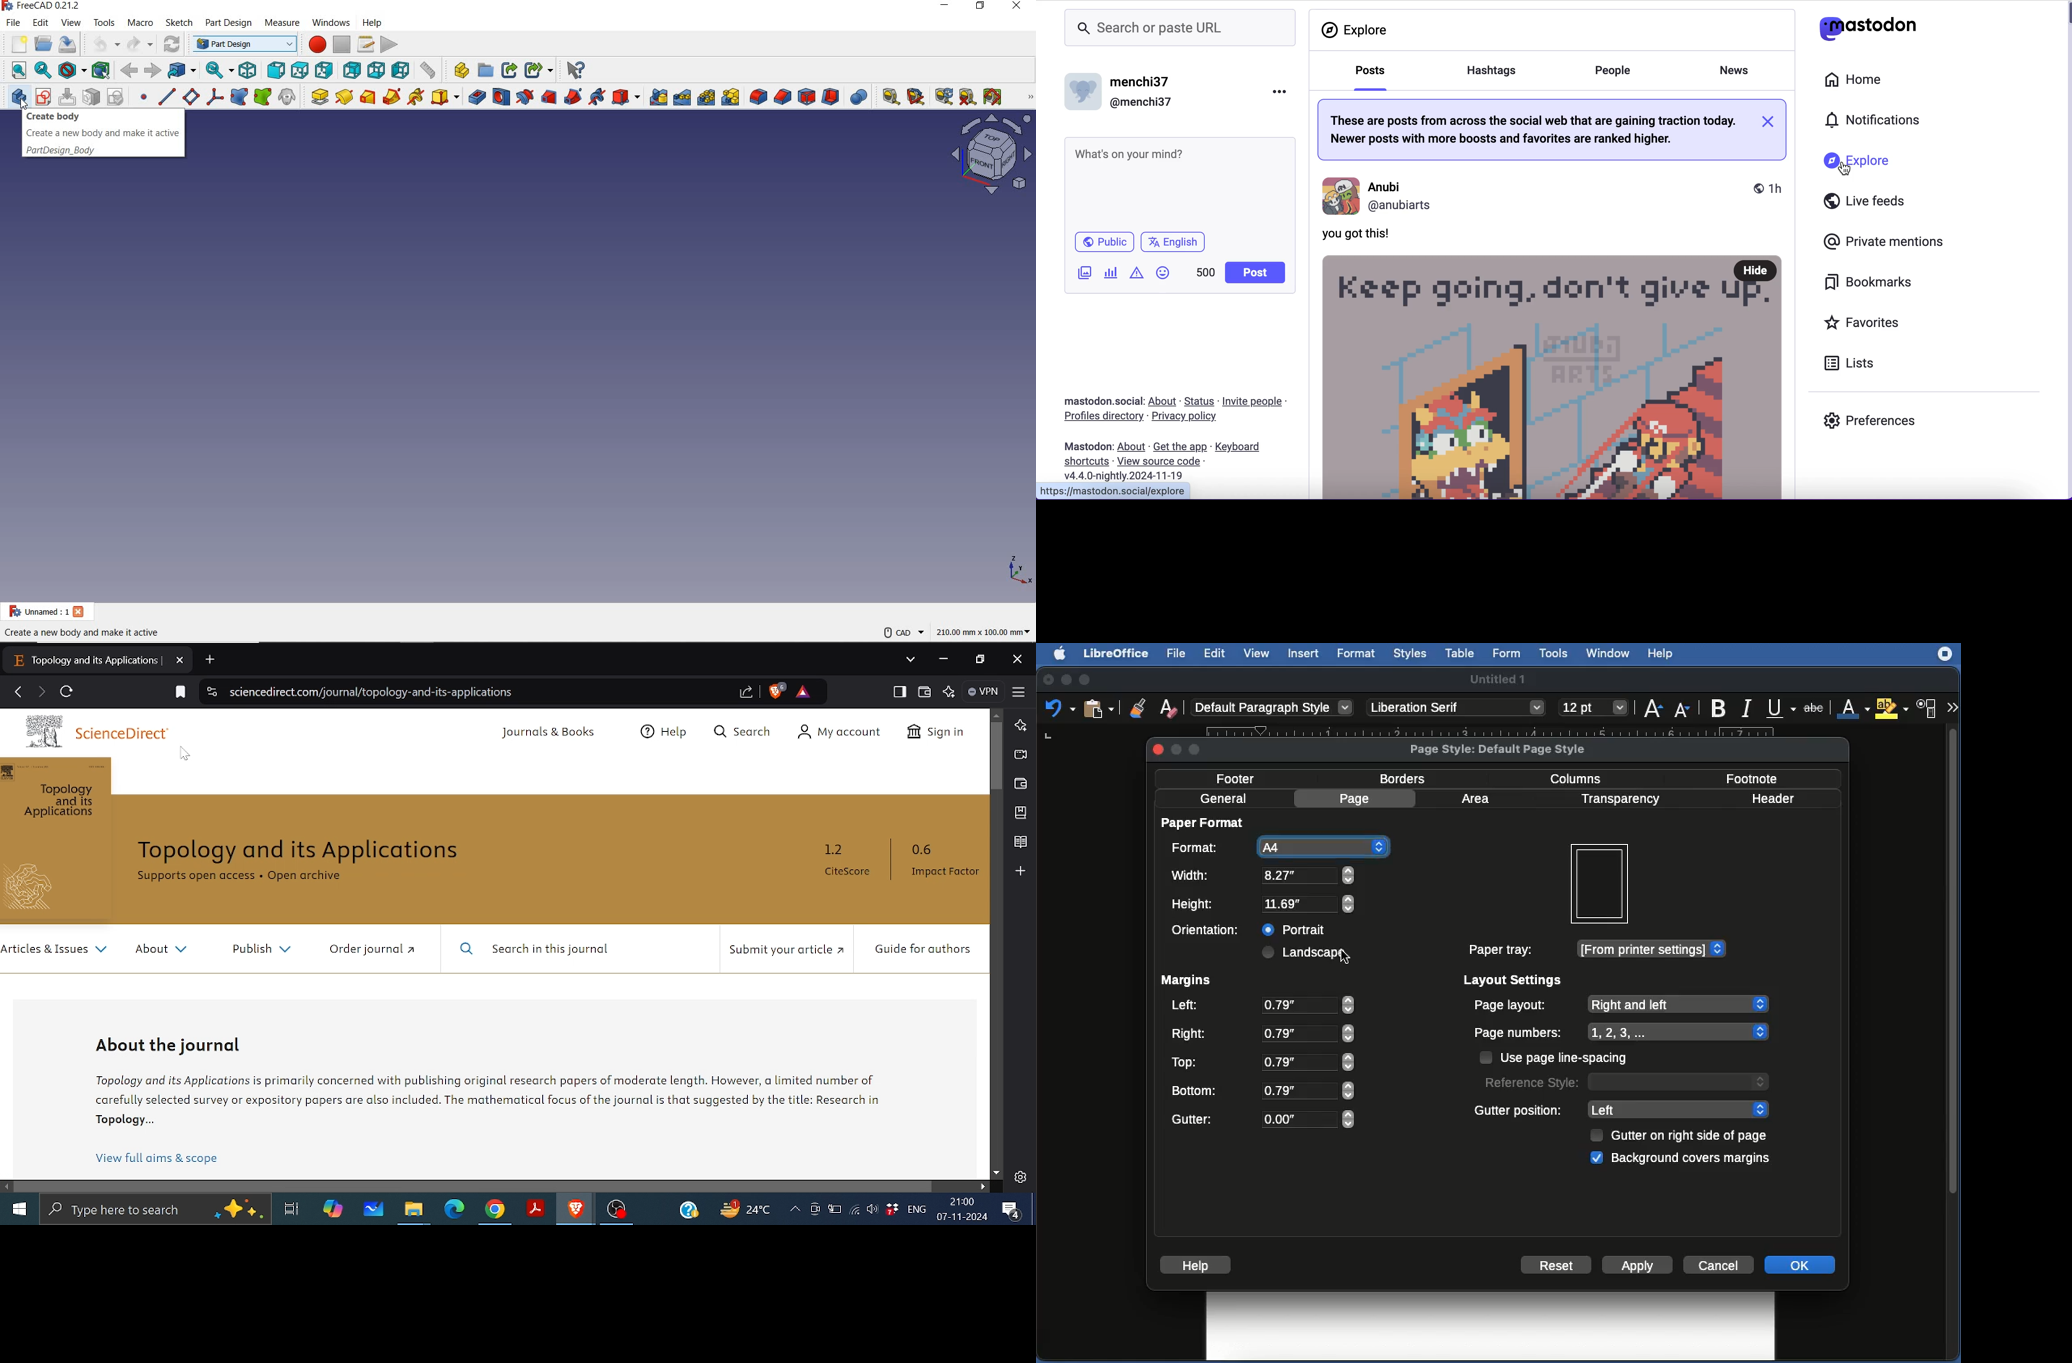 This screenshot has width=2072, height=1372. What do you see at coordinates (68, 45) in the screenshot?
I see `save` at bounding box center [68, 45].